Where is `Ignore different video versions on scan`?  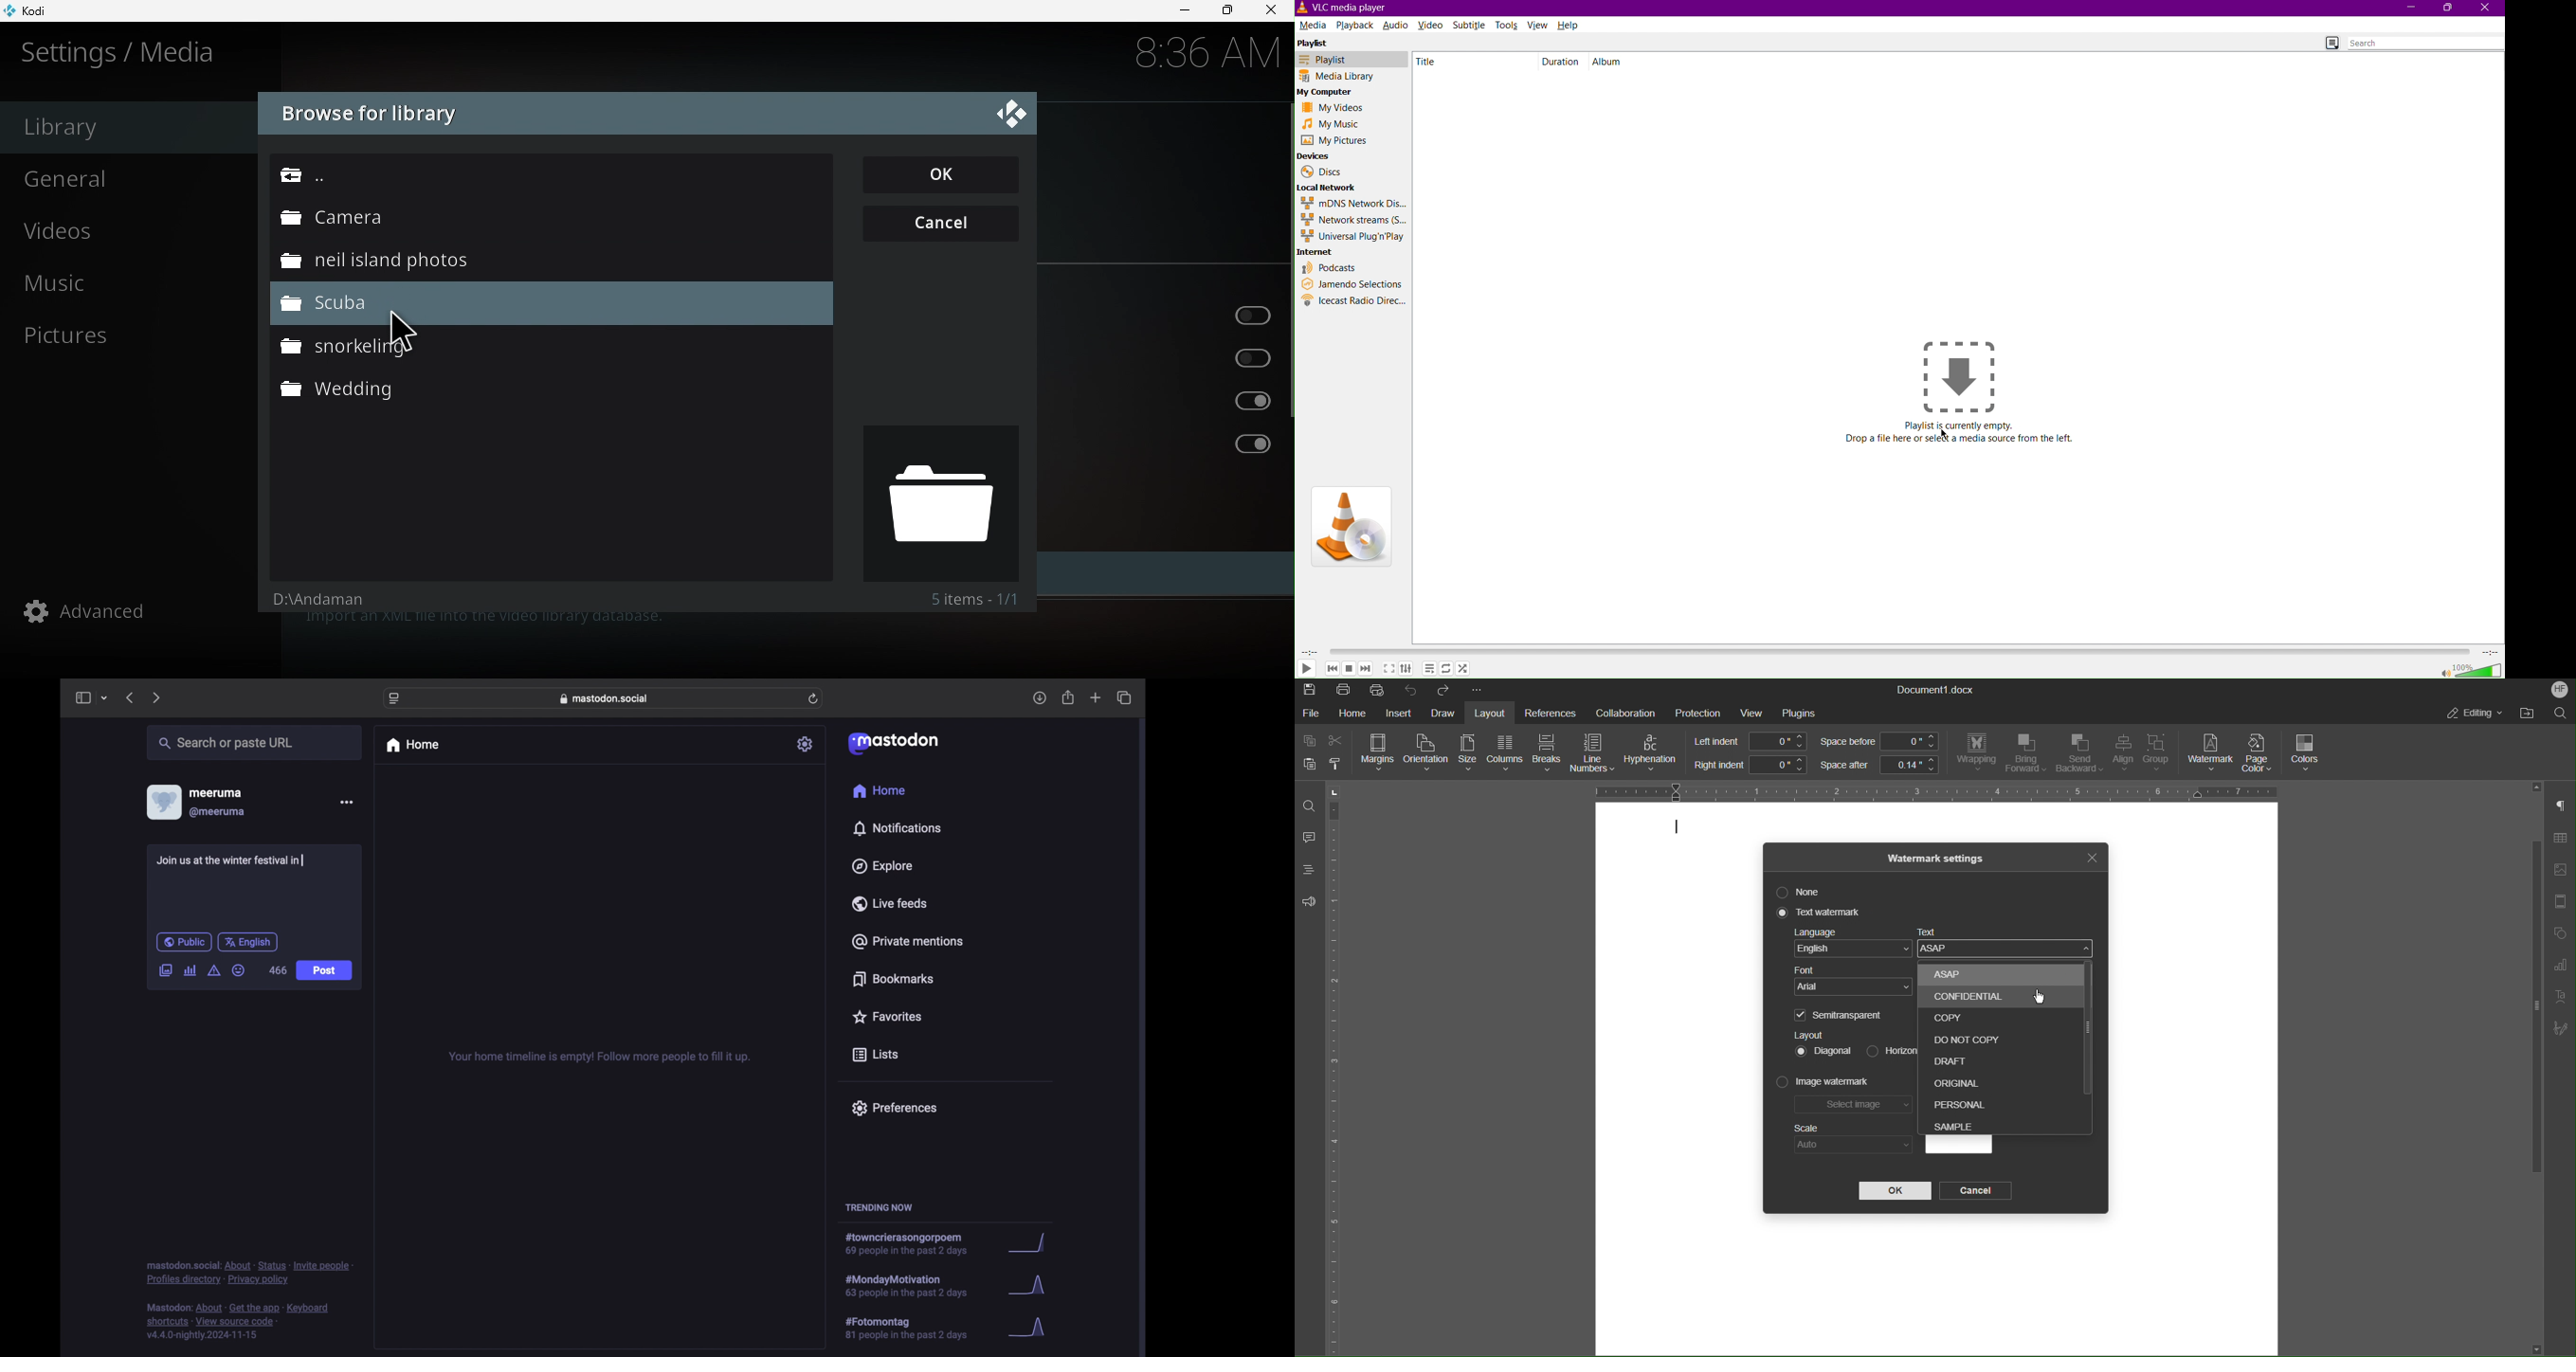 Ignore different video versions on scan is located at coordinates (1169, 401).